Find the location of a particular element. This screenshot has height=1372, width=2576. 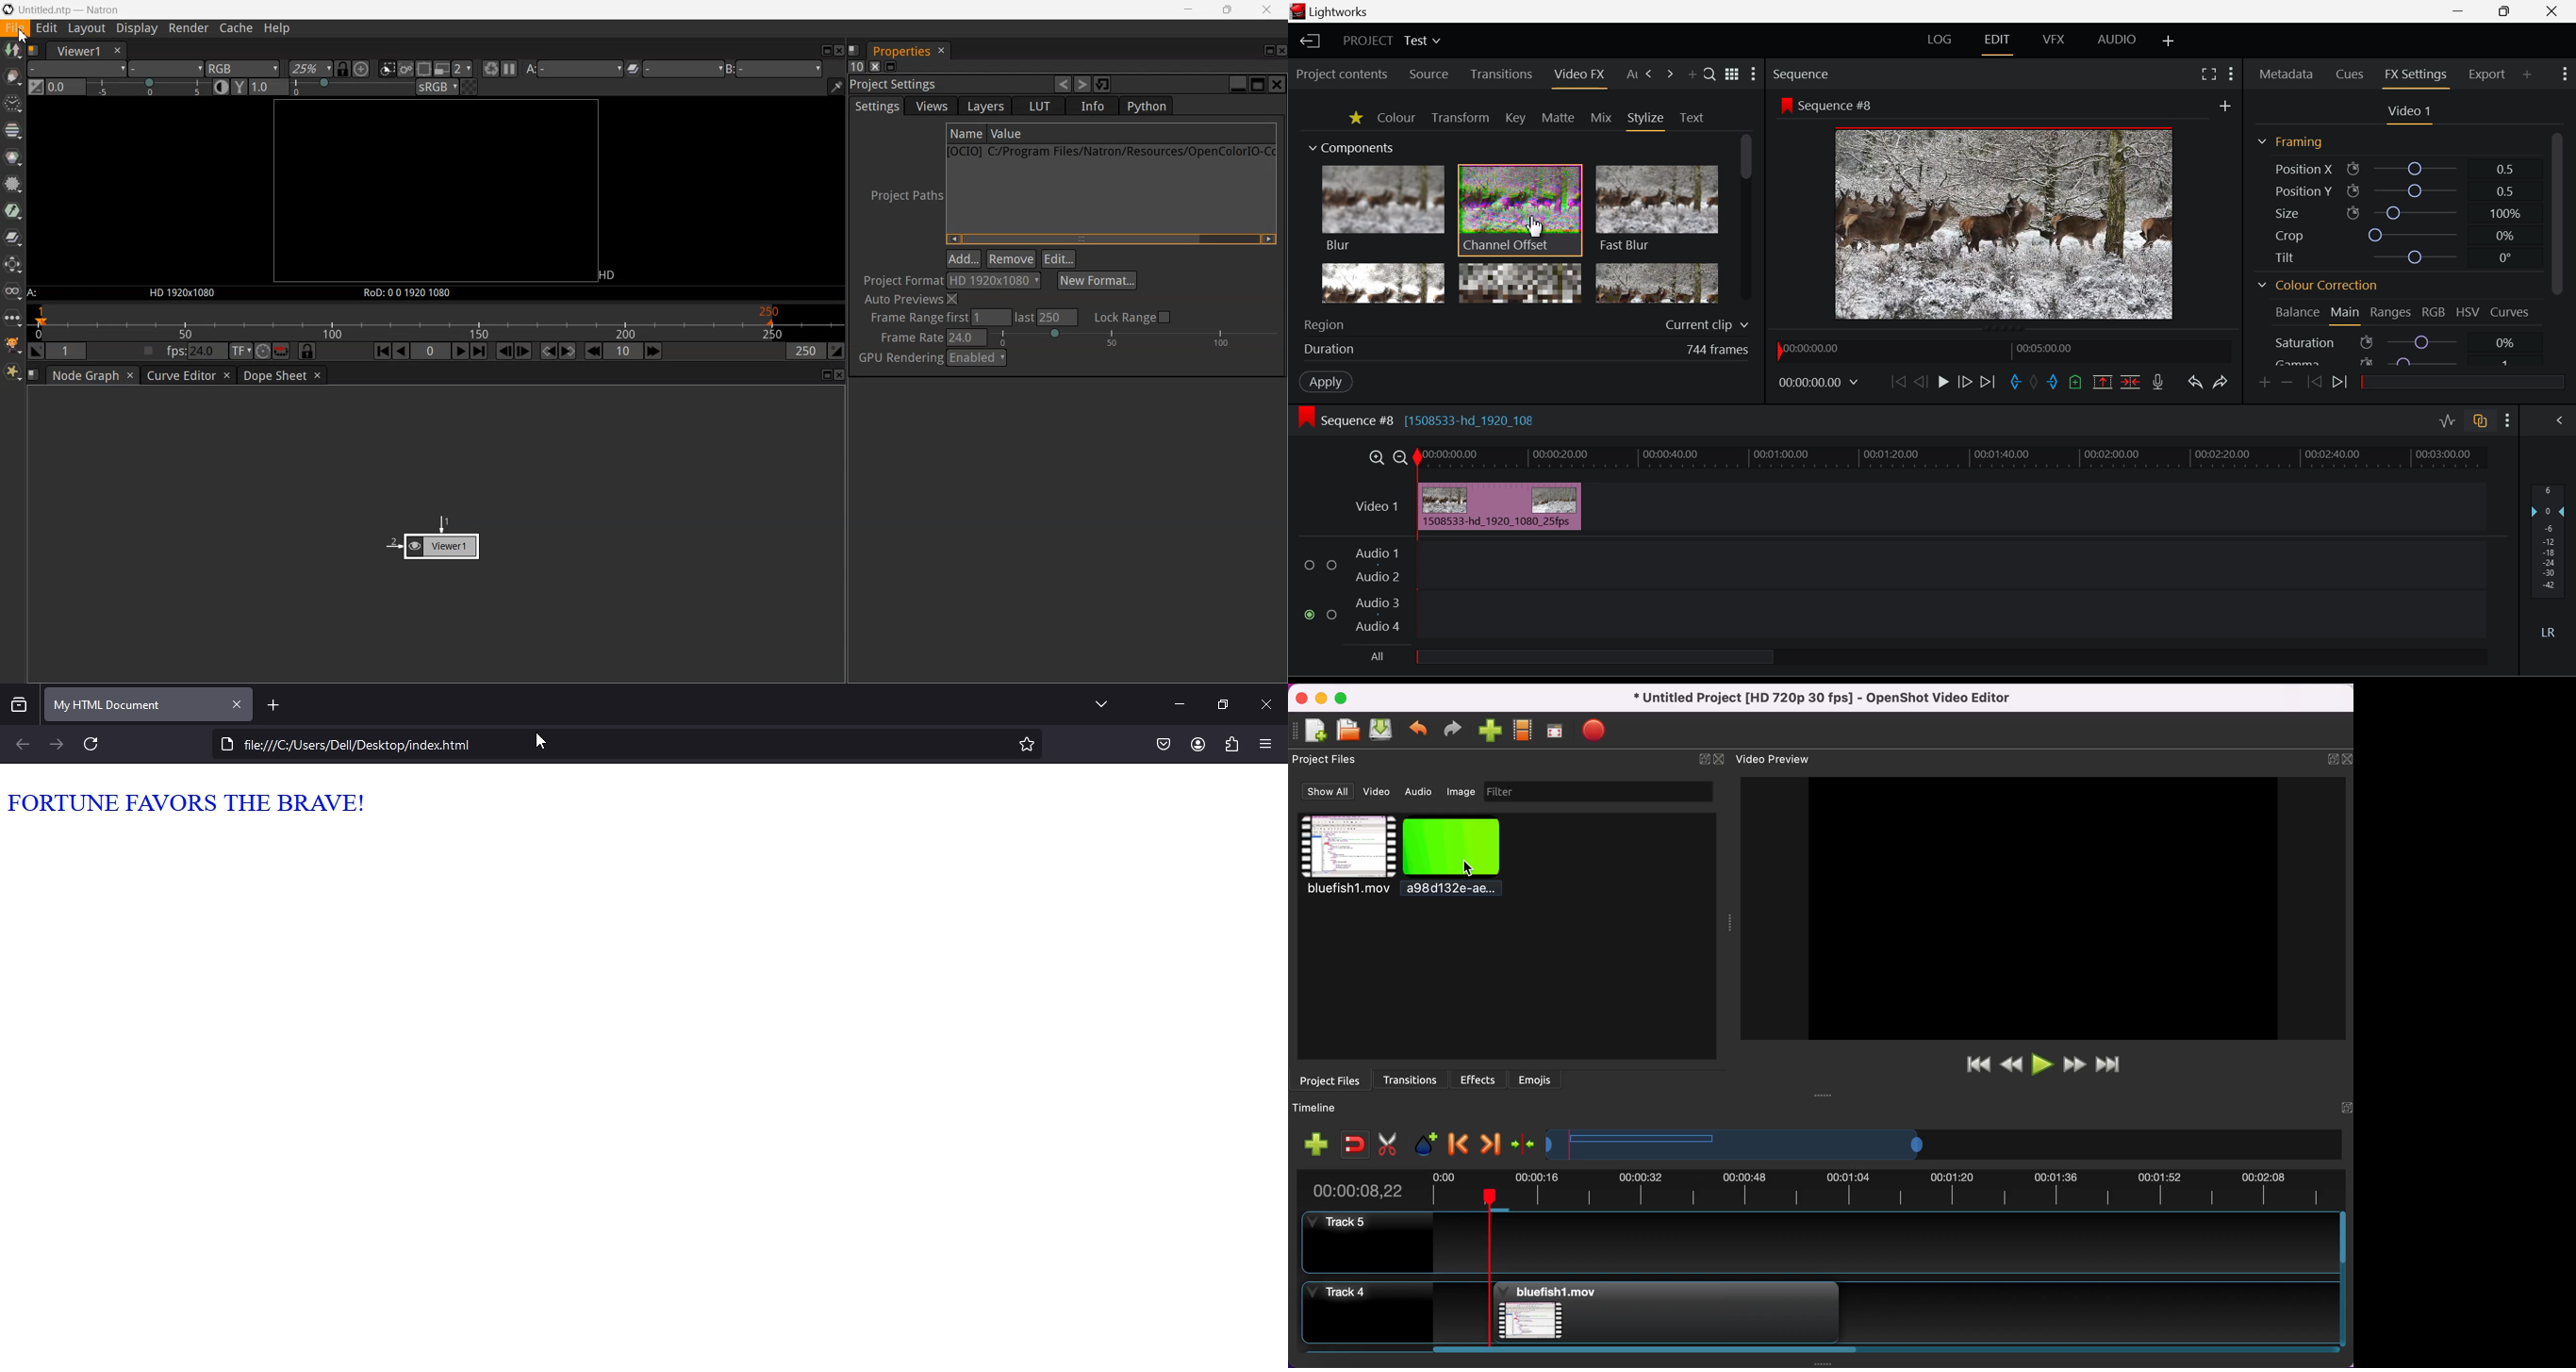

Go Back is located at coordinates (1919, 382).